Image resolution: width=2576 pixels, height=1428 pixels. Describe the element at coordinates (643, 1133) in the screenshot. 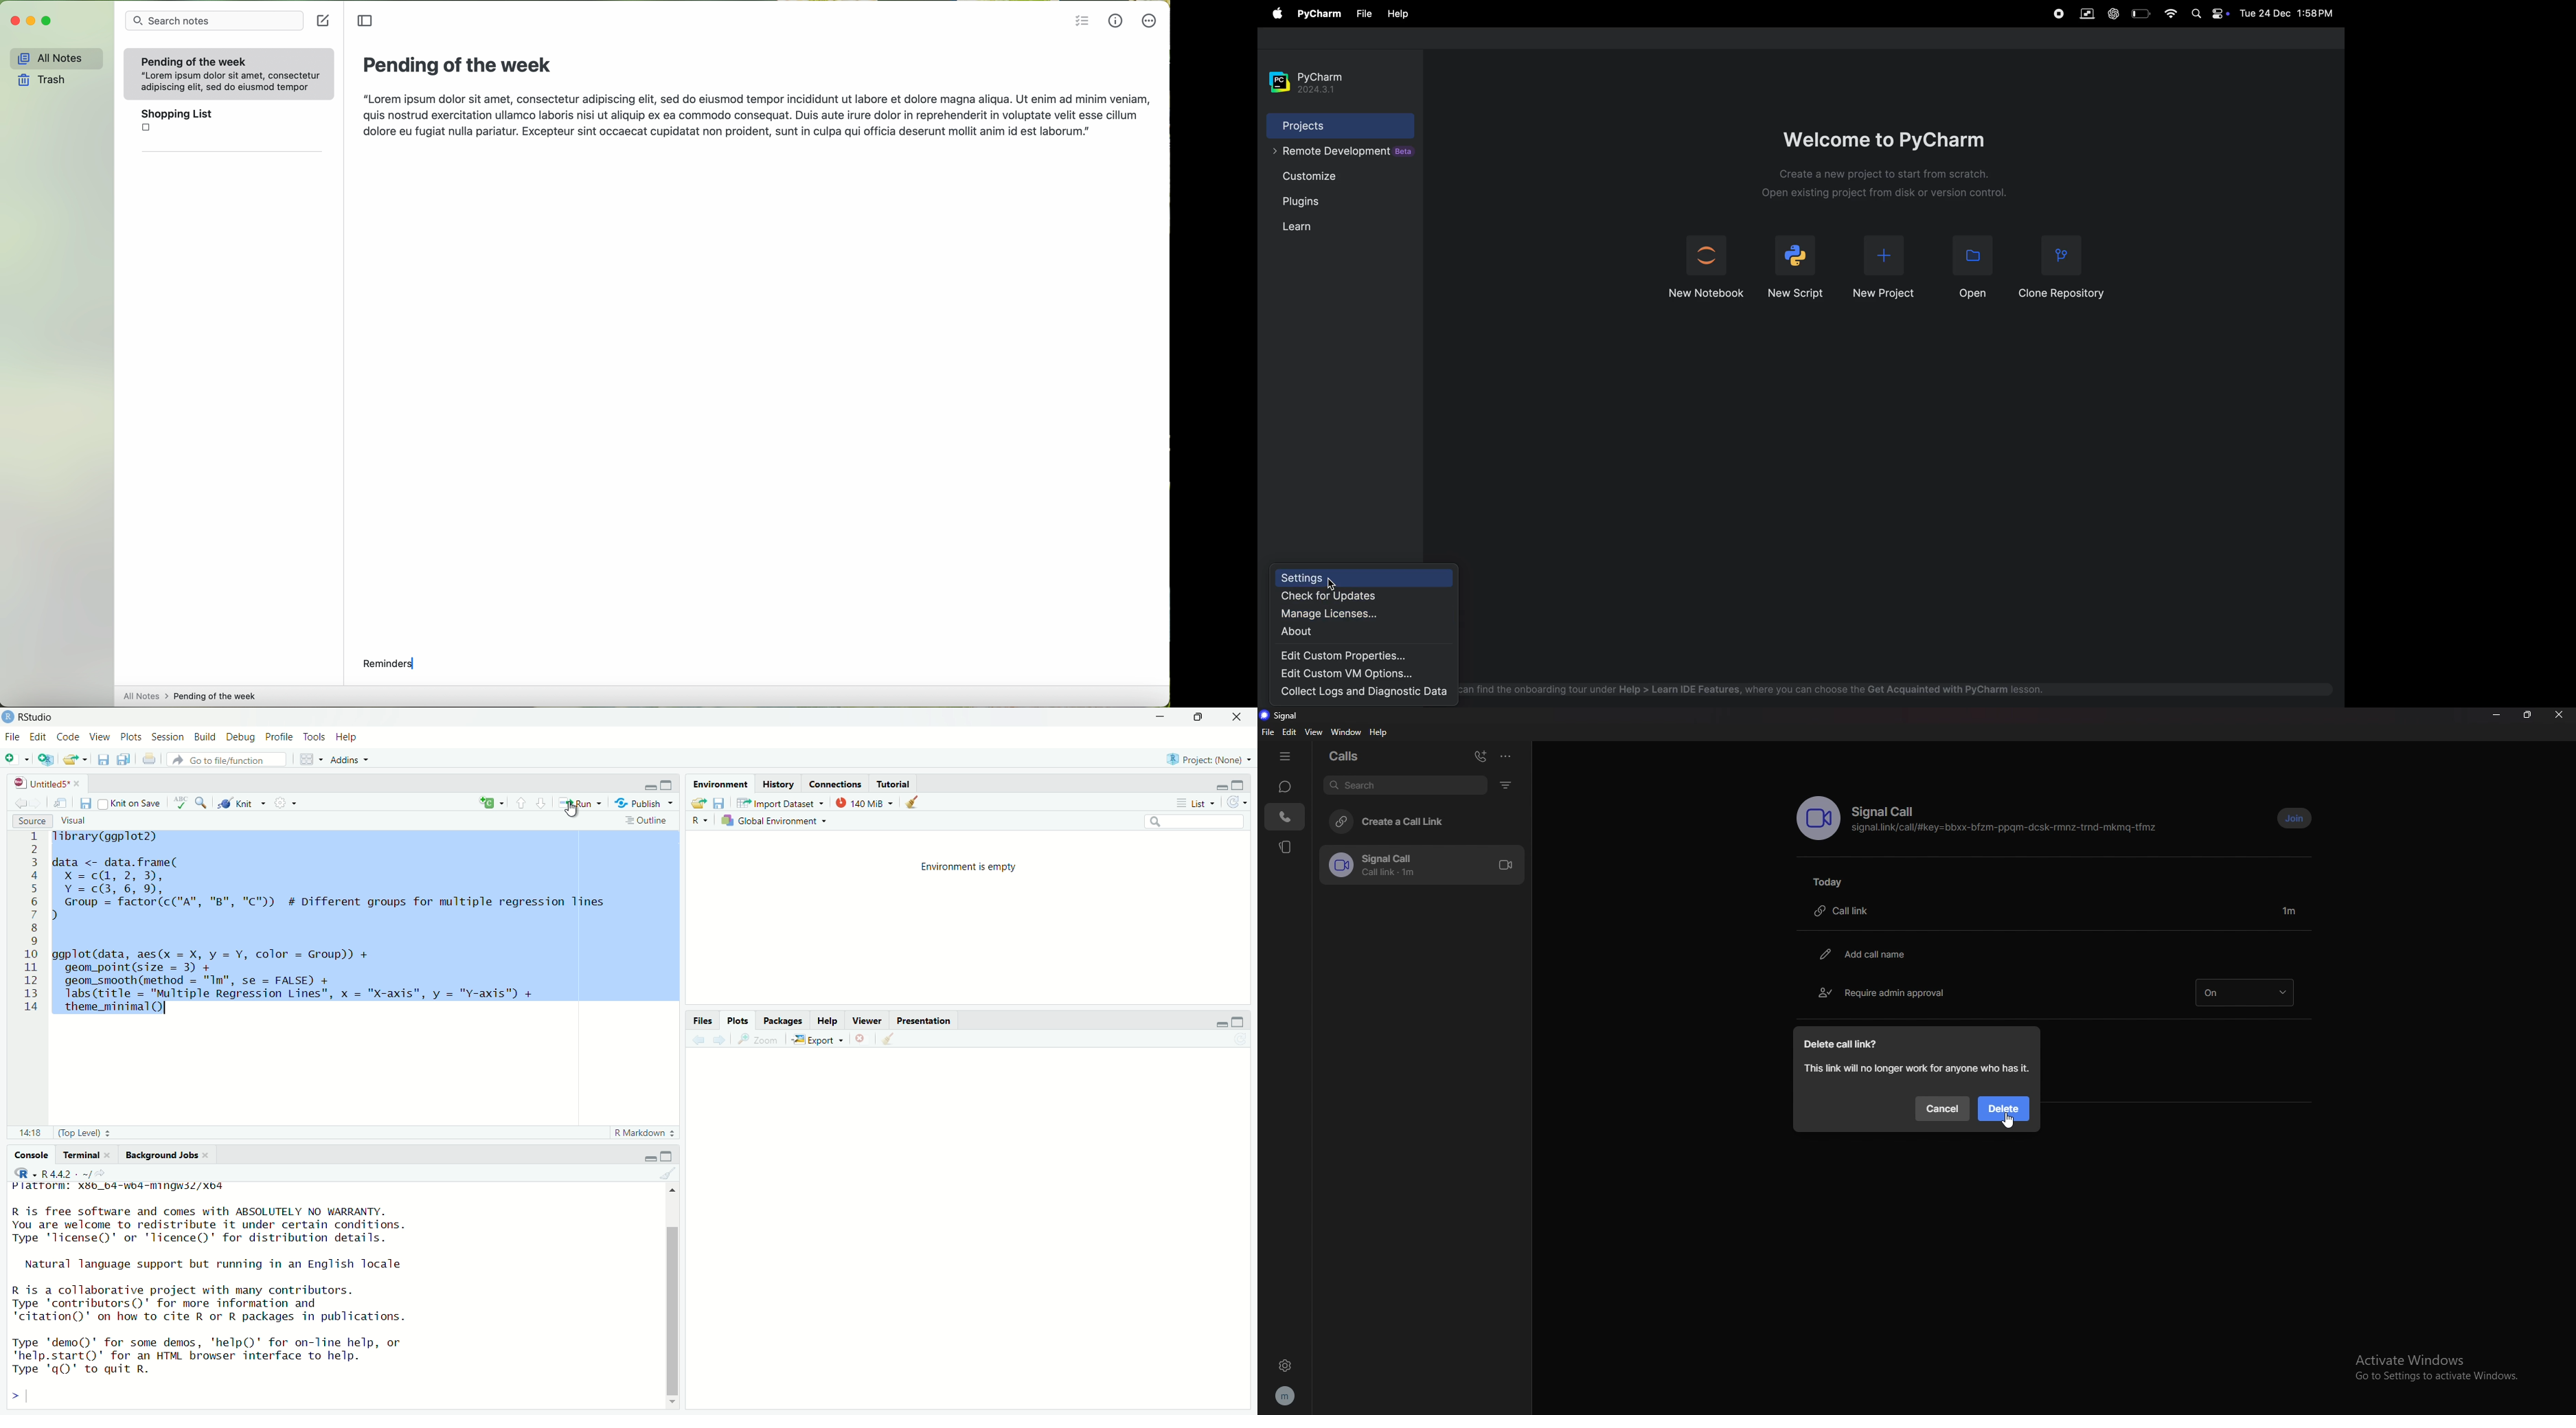

I see `R Markdown` at that location.